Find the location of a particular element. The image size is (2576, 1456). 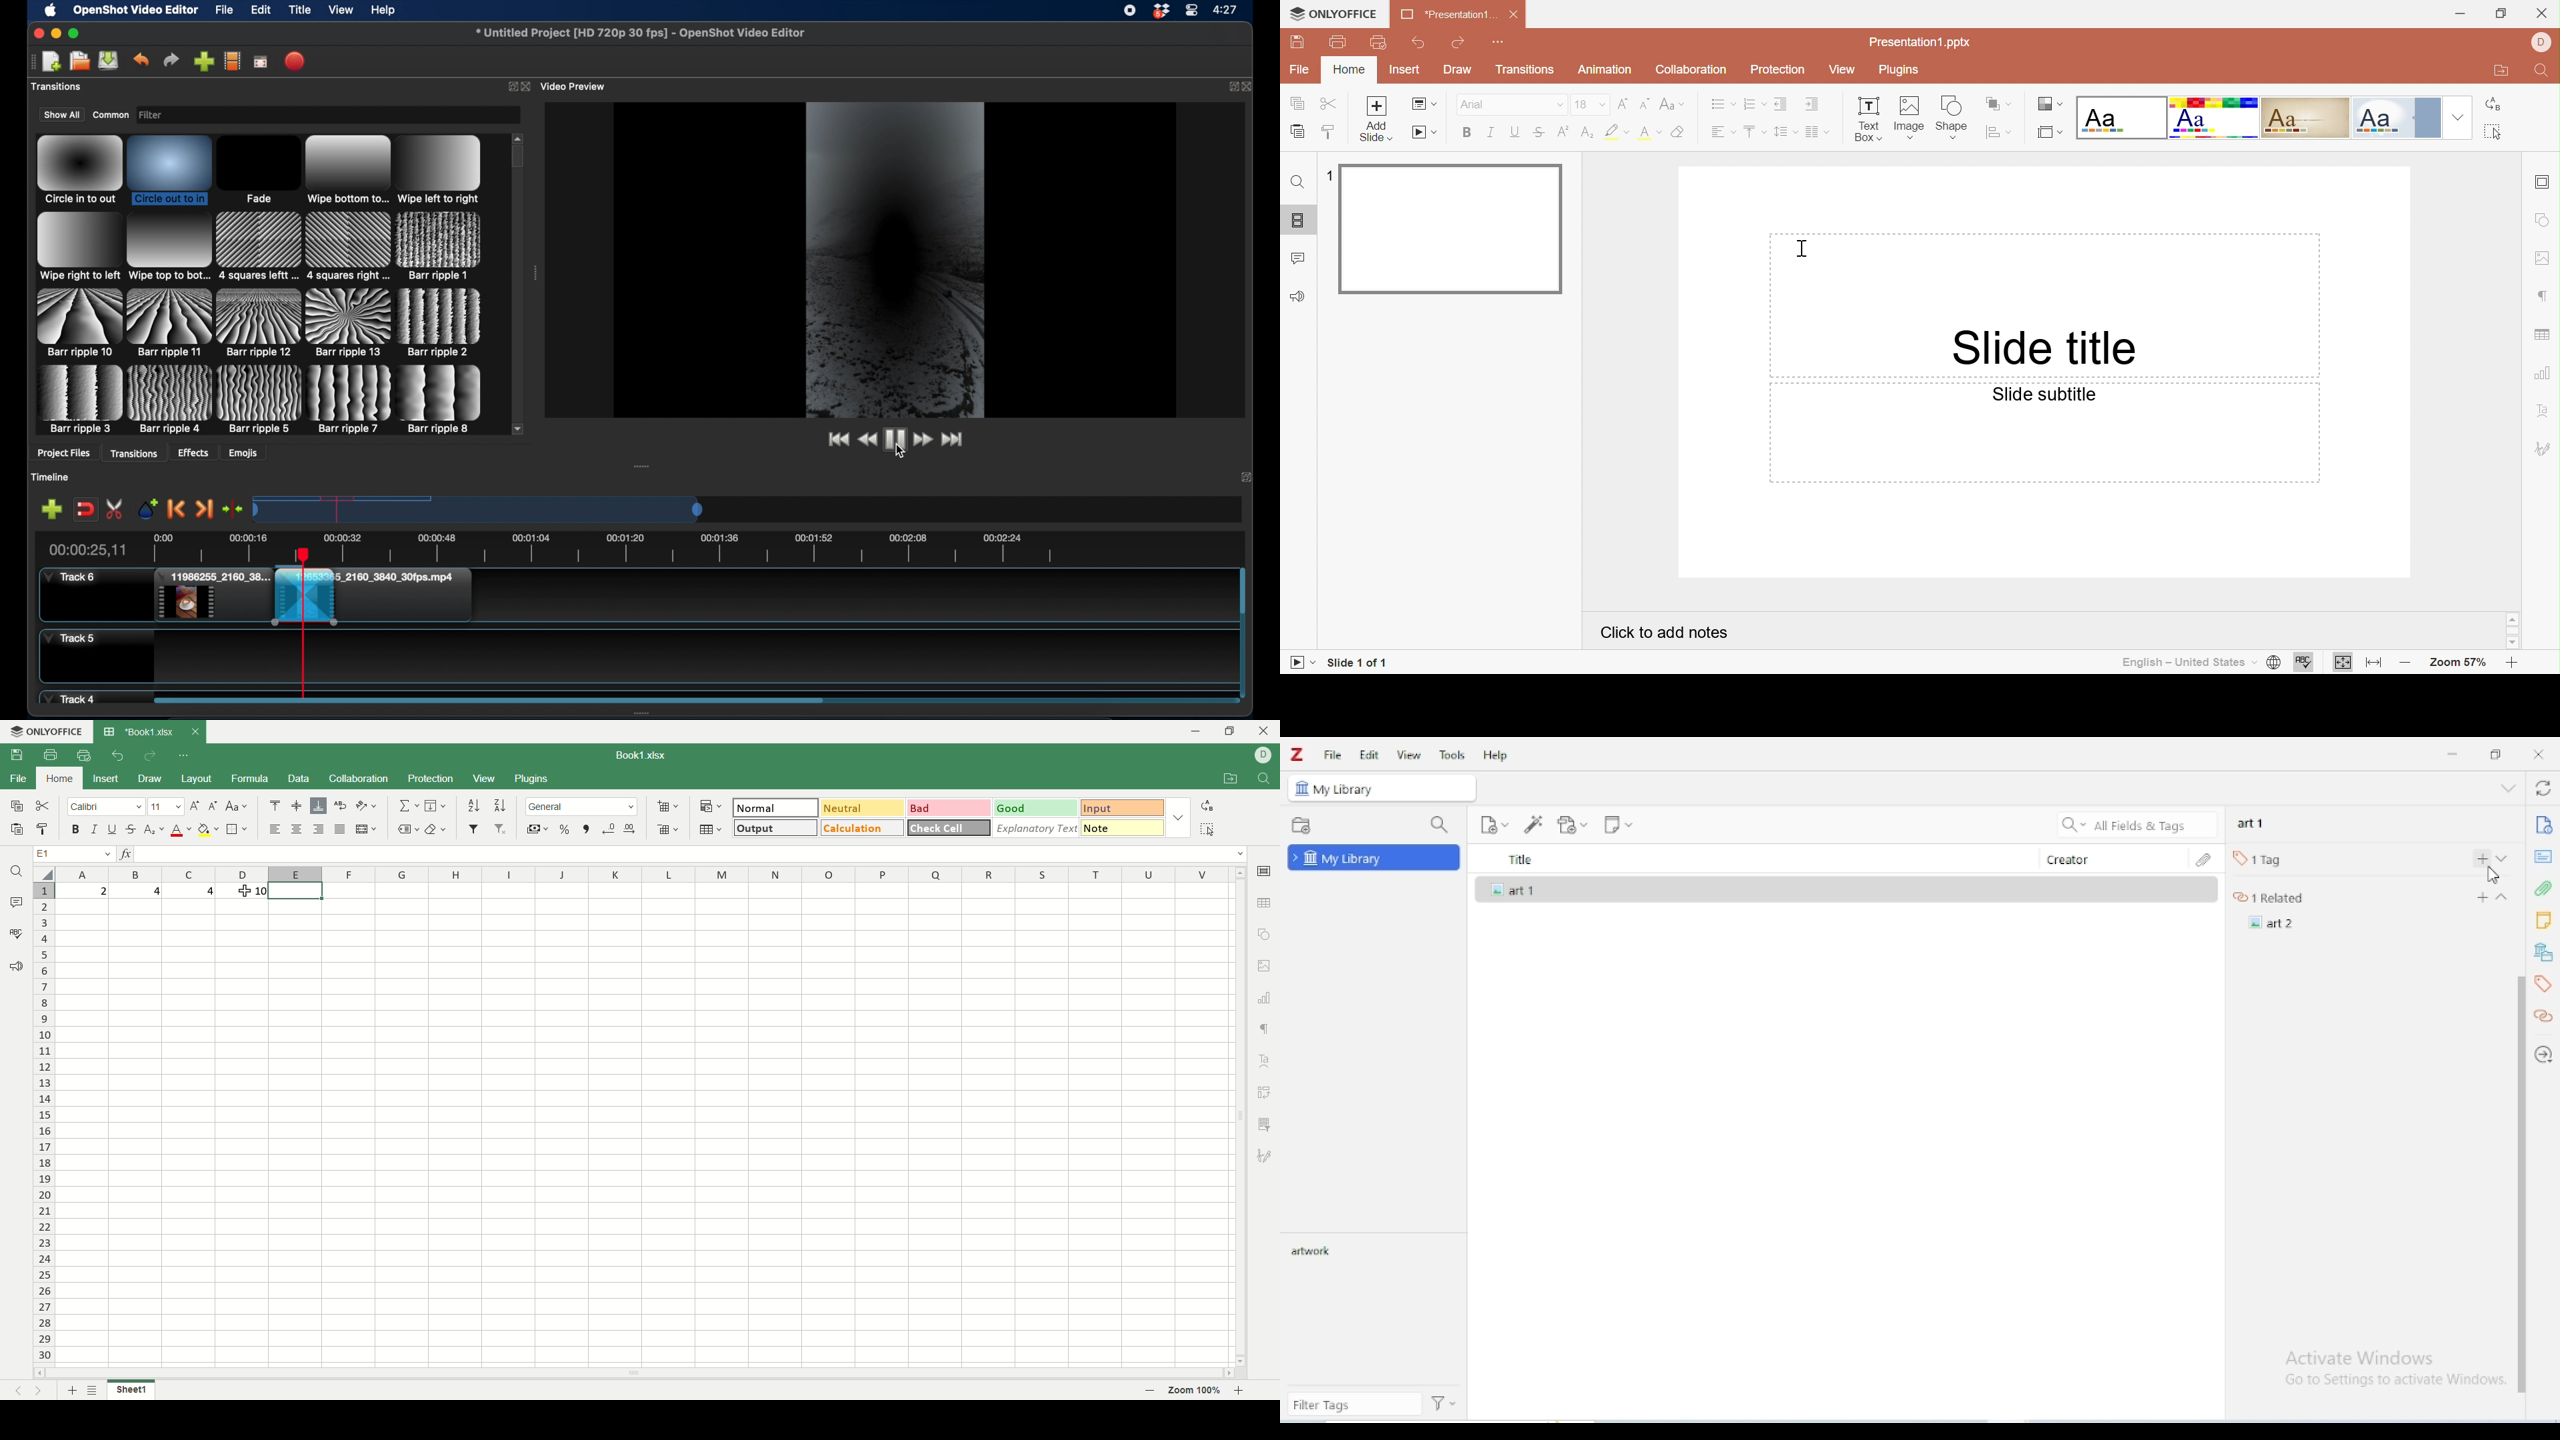

add is located at coordinates (2478, 863).